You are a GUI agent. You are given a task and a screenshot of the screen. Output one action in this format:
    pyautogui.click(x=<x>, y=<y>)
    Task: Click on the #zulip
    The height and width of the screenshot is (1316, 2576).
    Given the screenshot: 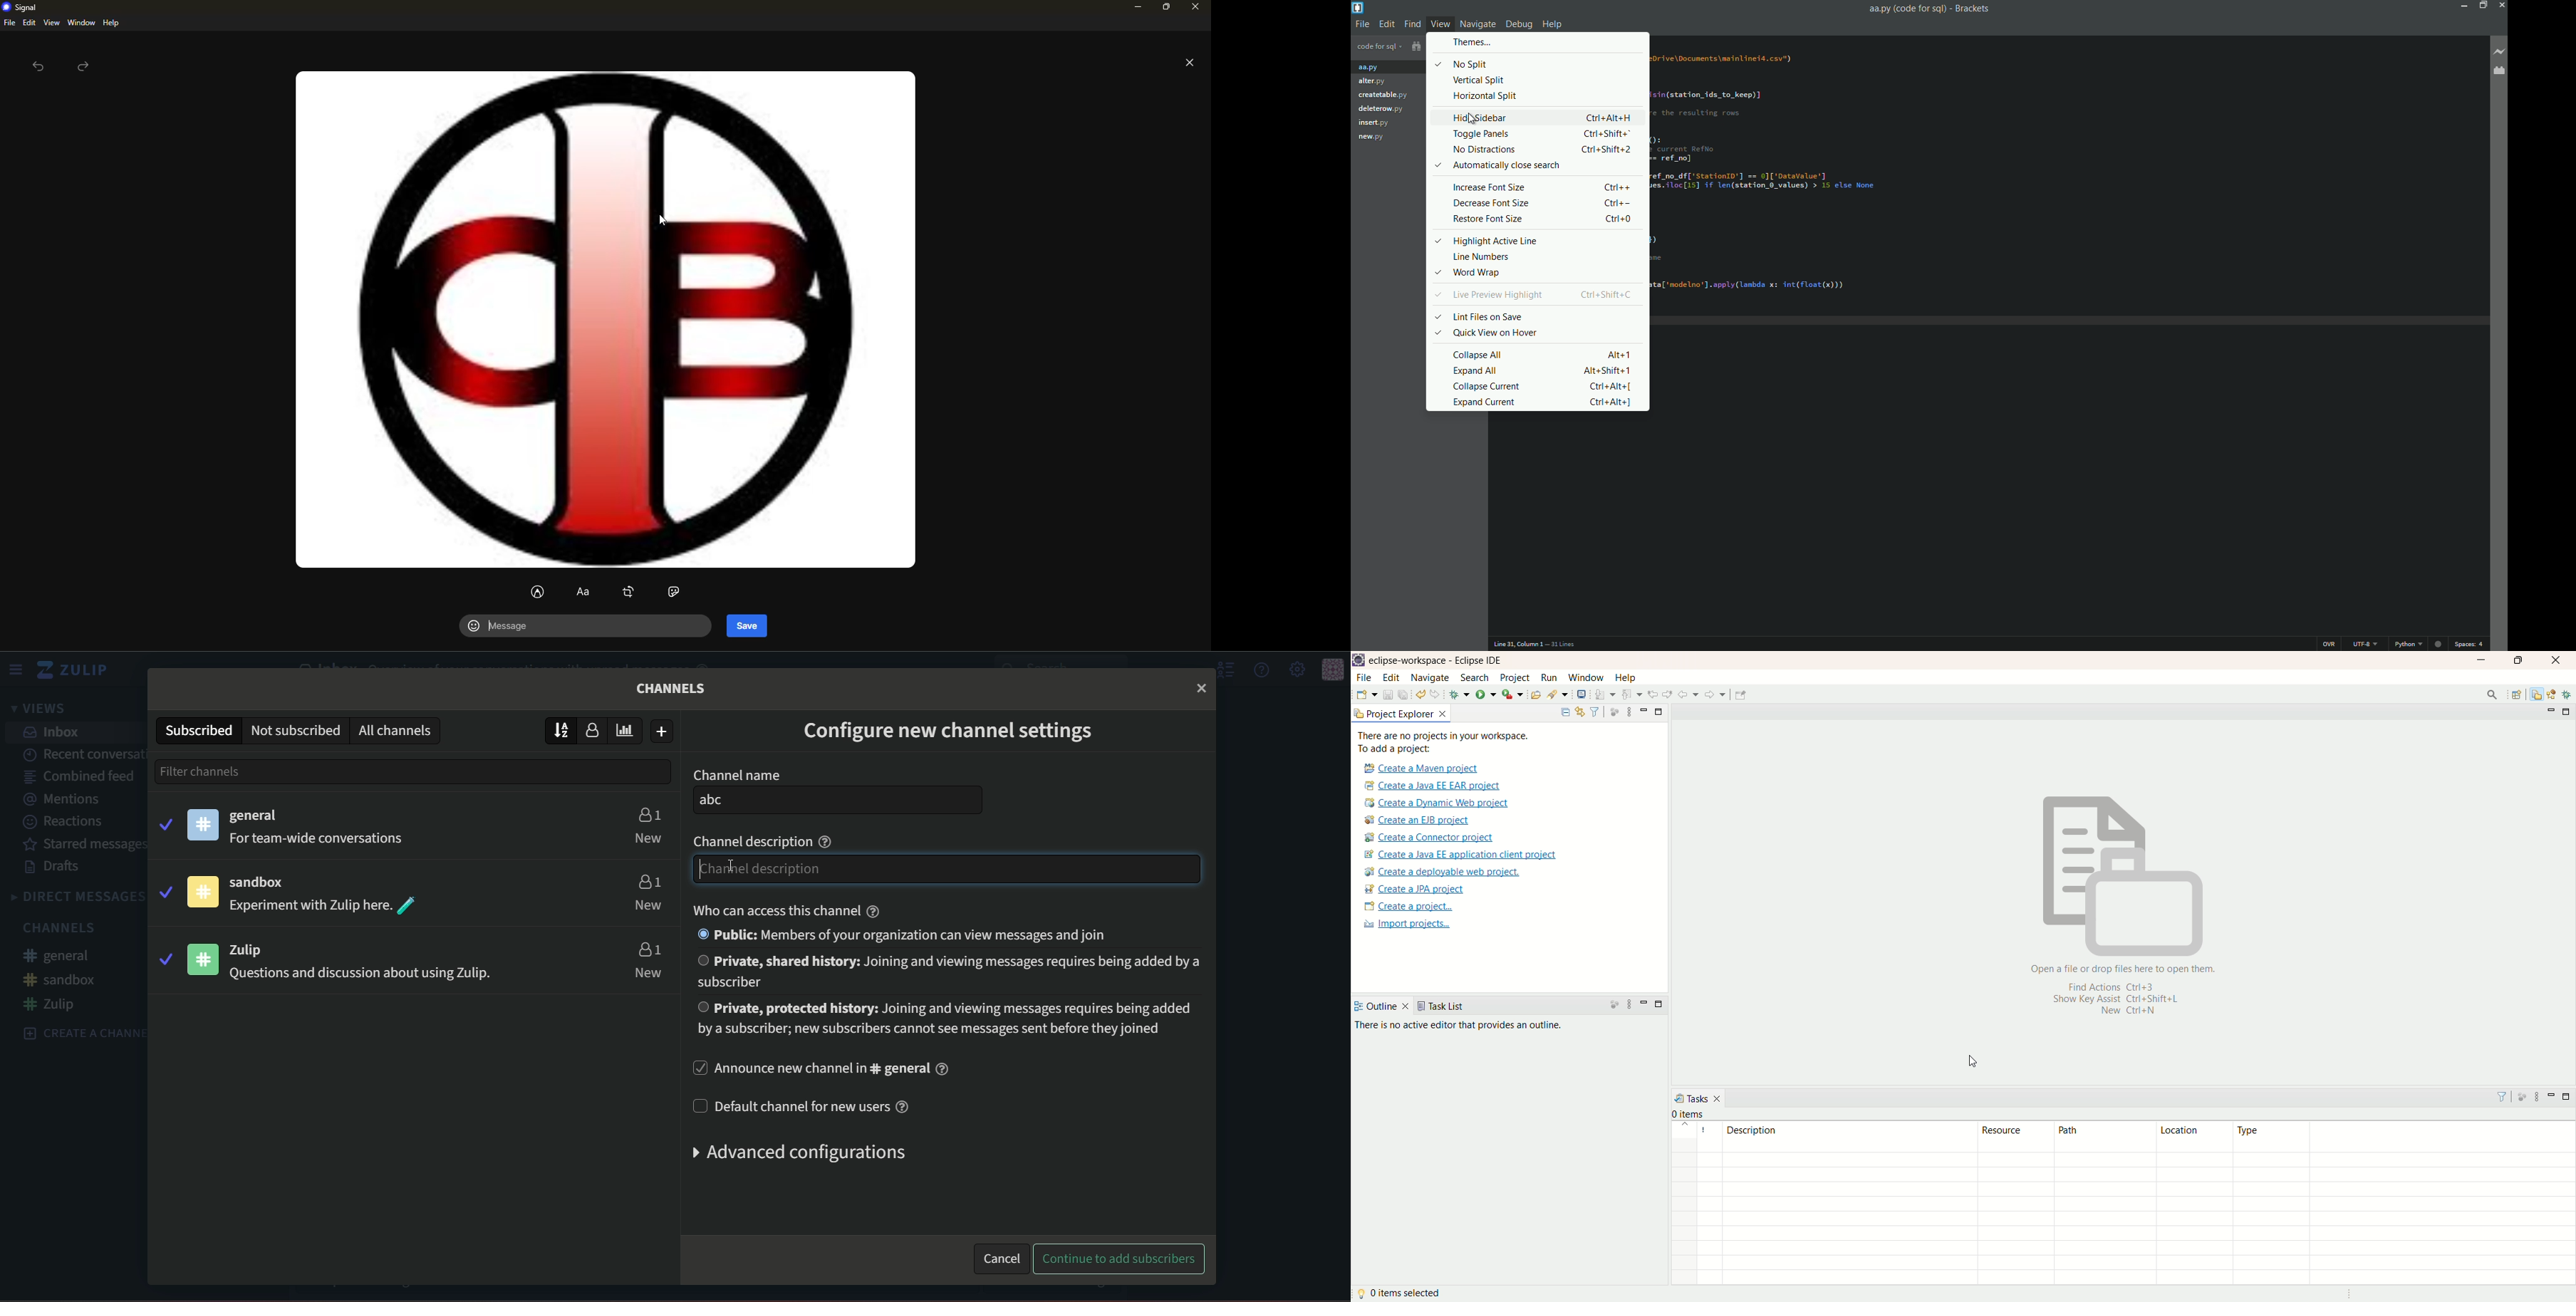 What is the action you would take?
    pyautogui.click(x=54, y=1004)
    